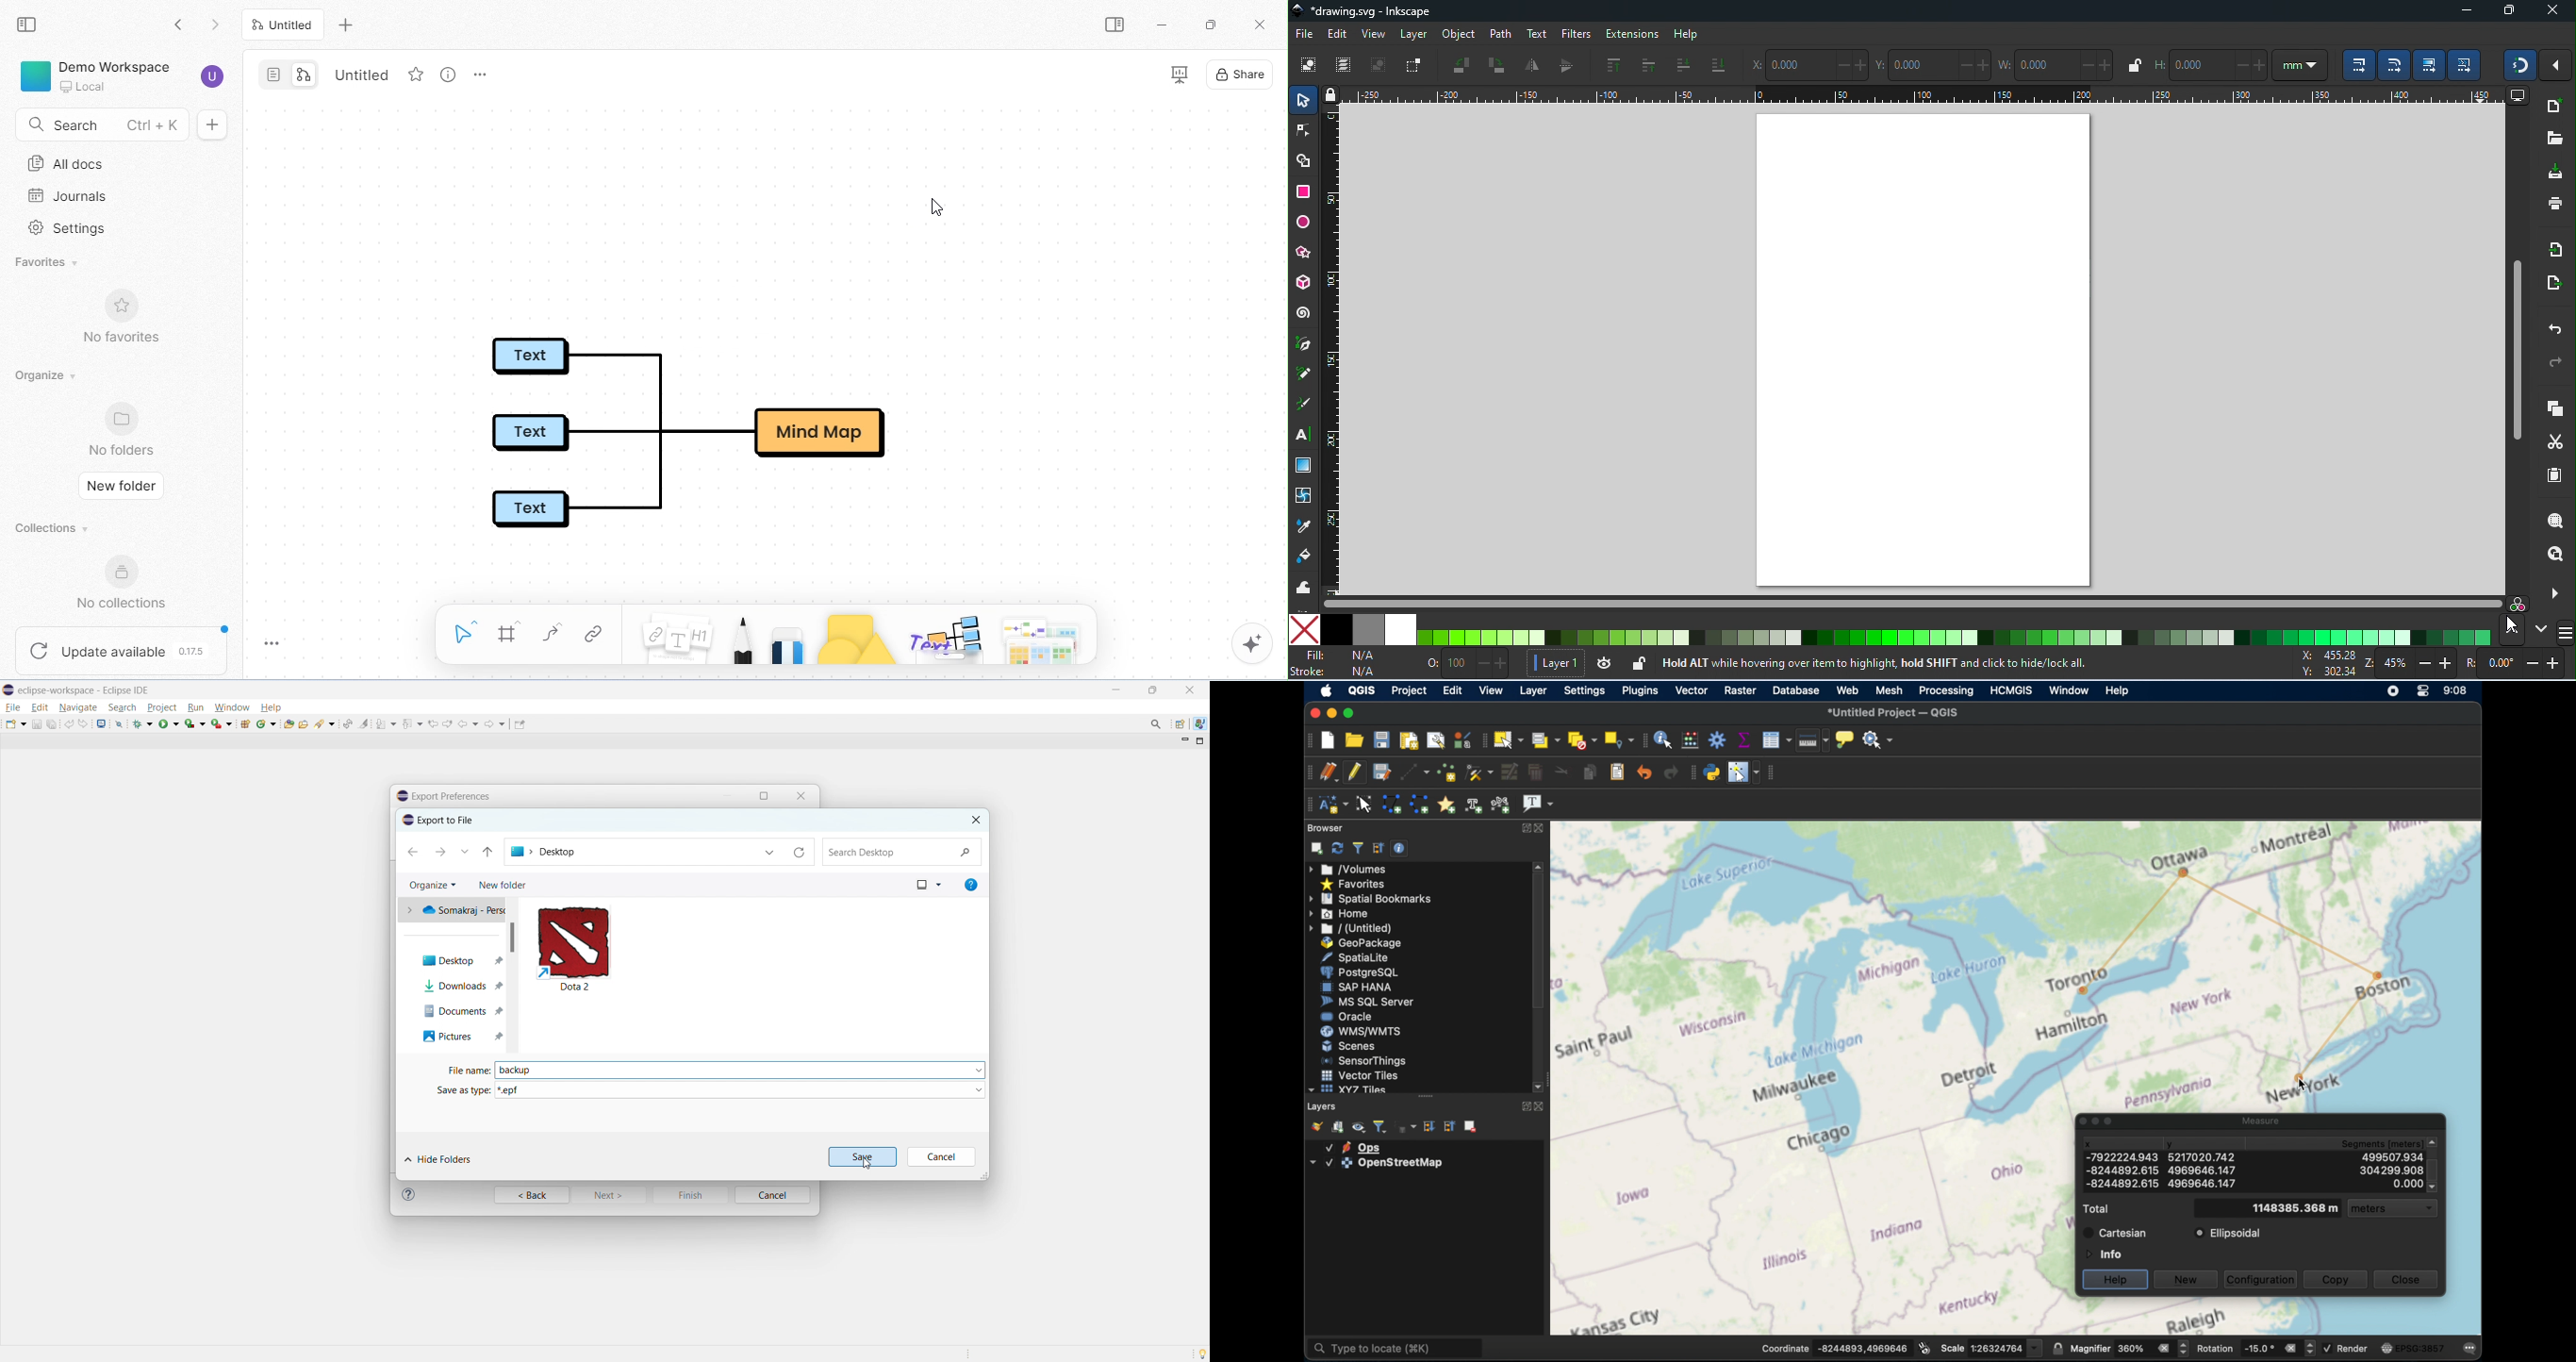 Image resolution: width=2576 pixels, height=1372 pixels. Describe the element at coordinates (1360, 1032) in the screenshot. I see `wms/wmts` at that location.